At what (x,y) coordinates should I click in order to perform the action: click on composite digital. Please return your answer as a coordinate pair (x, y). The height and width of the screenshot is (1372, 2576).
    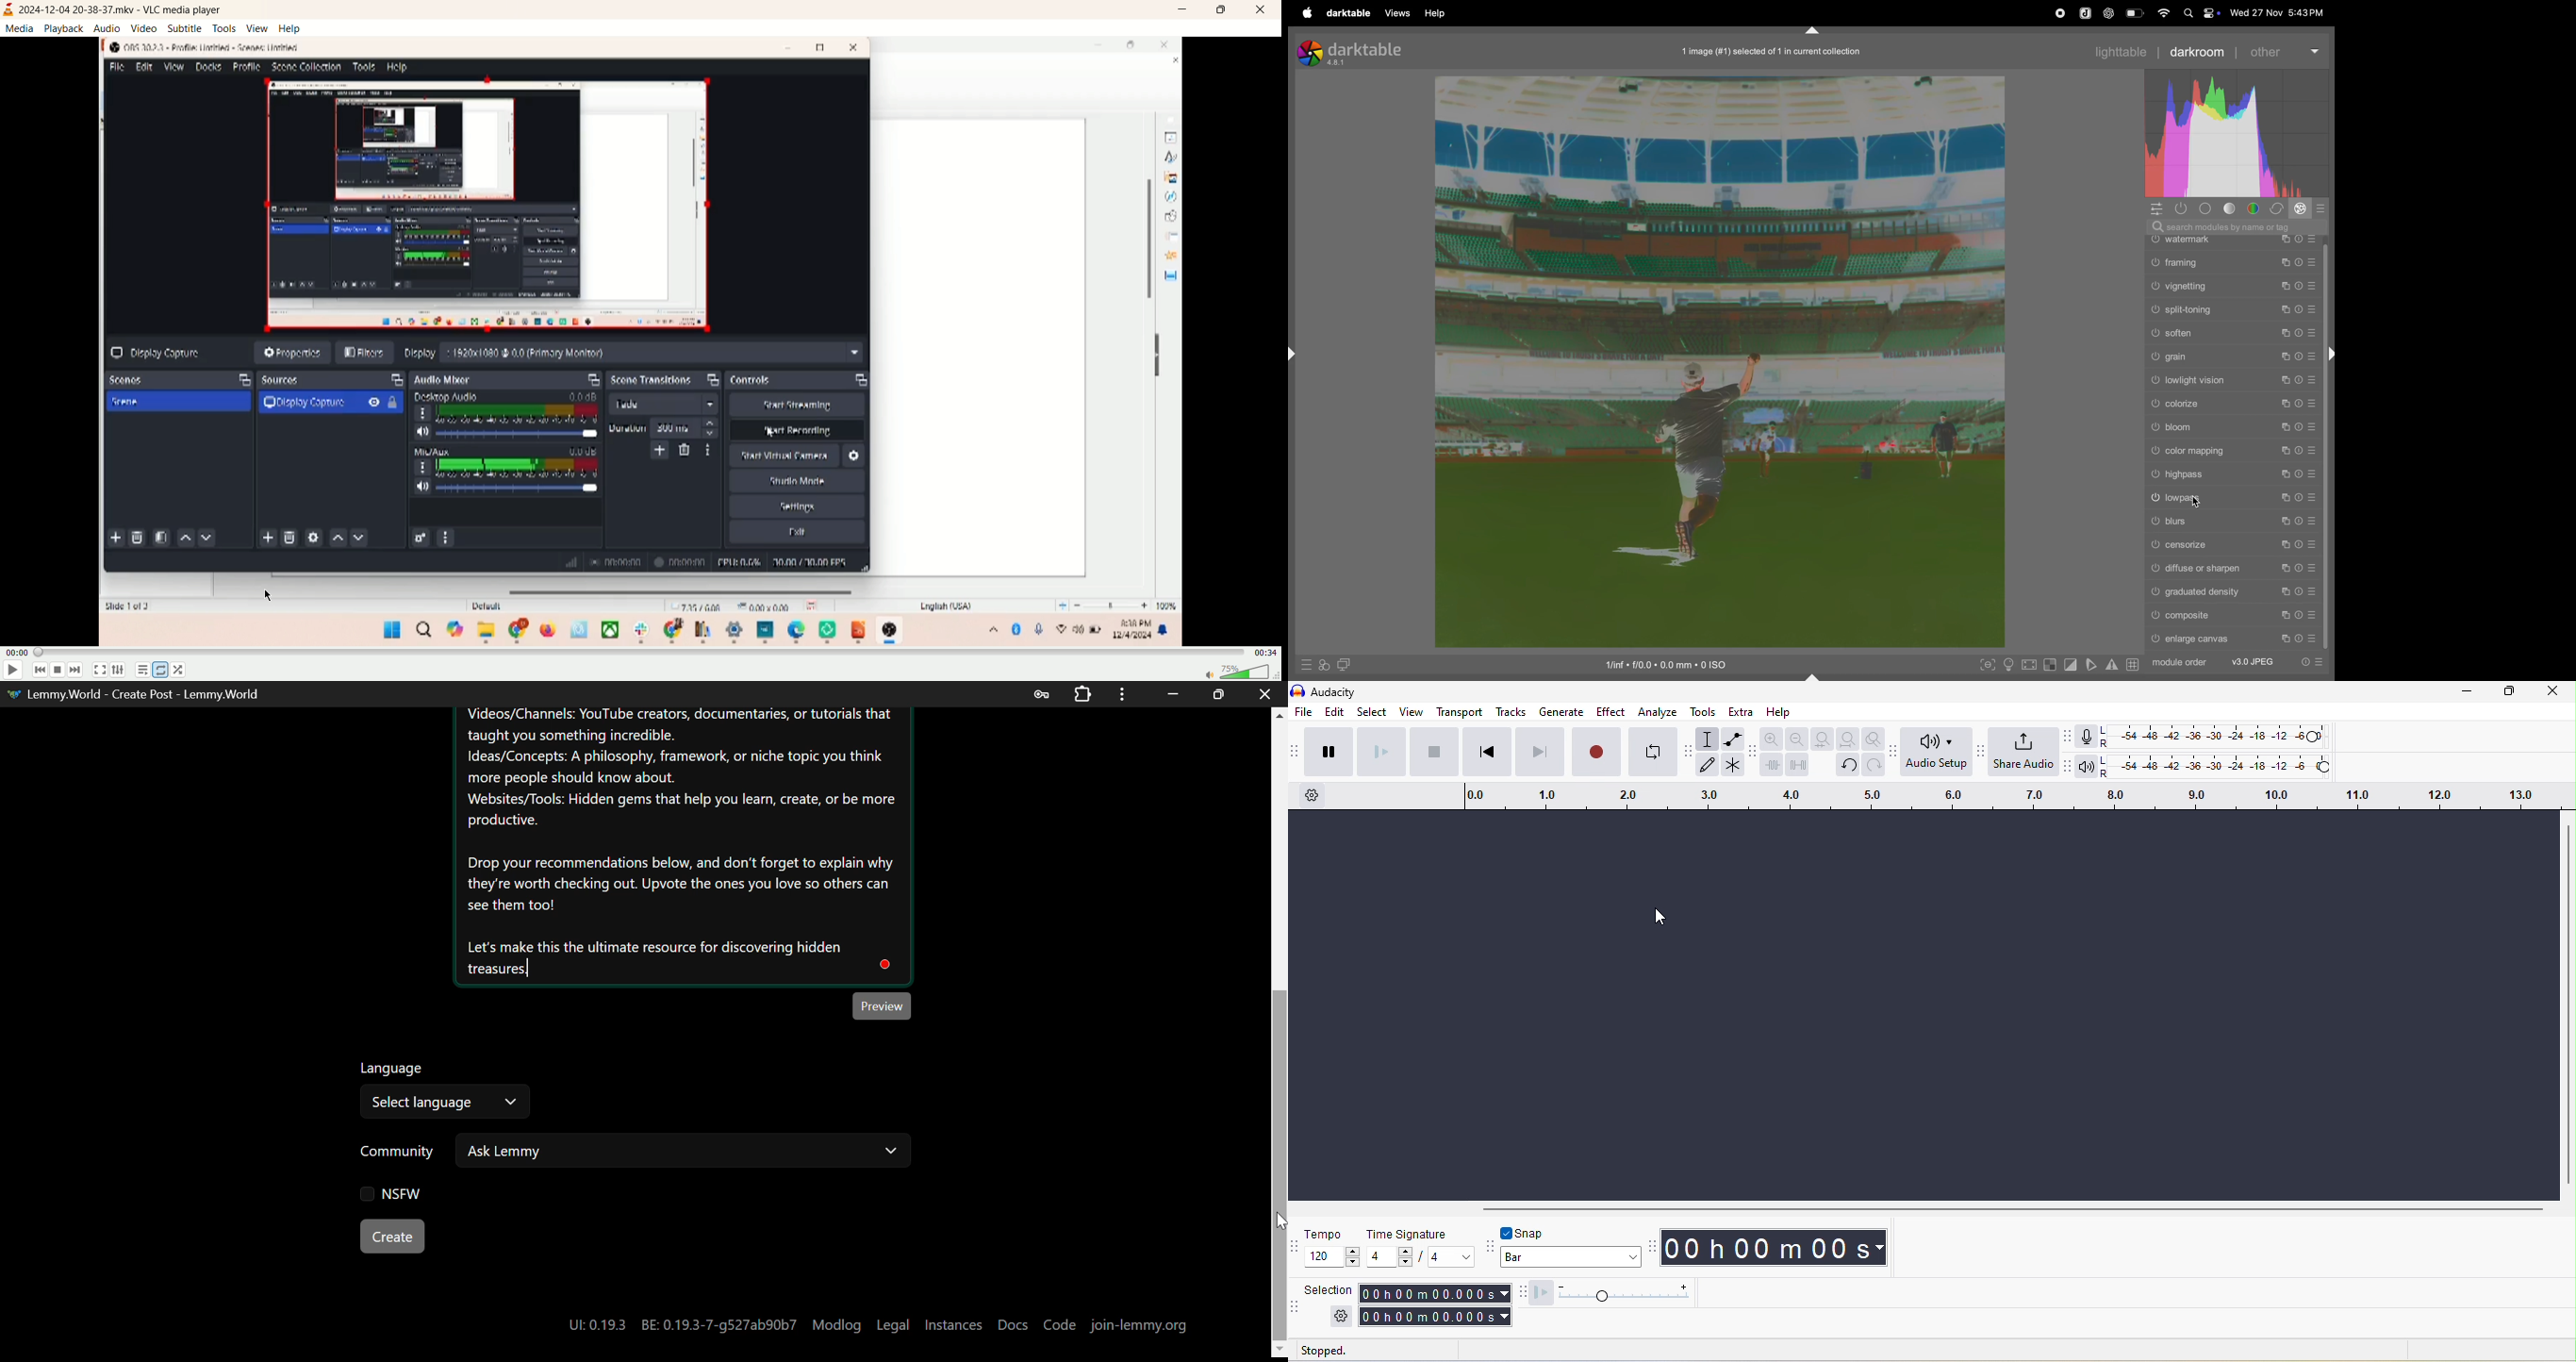
    Looking at the image, I should click on (2233, 615).